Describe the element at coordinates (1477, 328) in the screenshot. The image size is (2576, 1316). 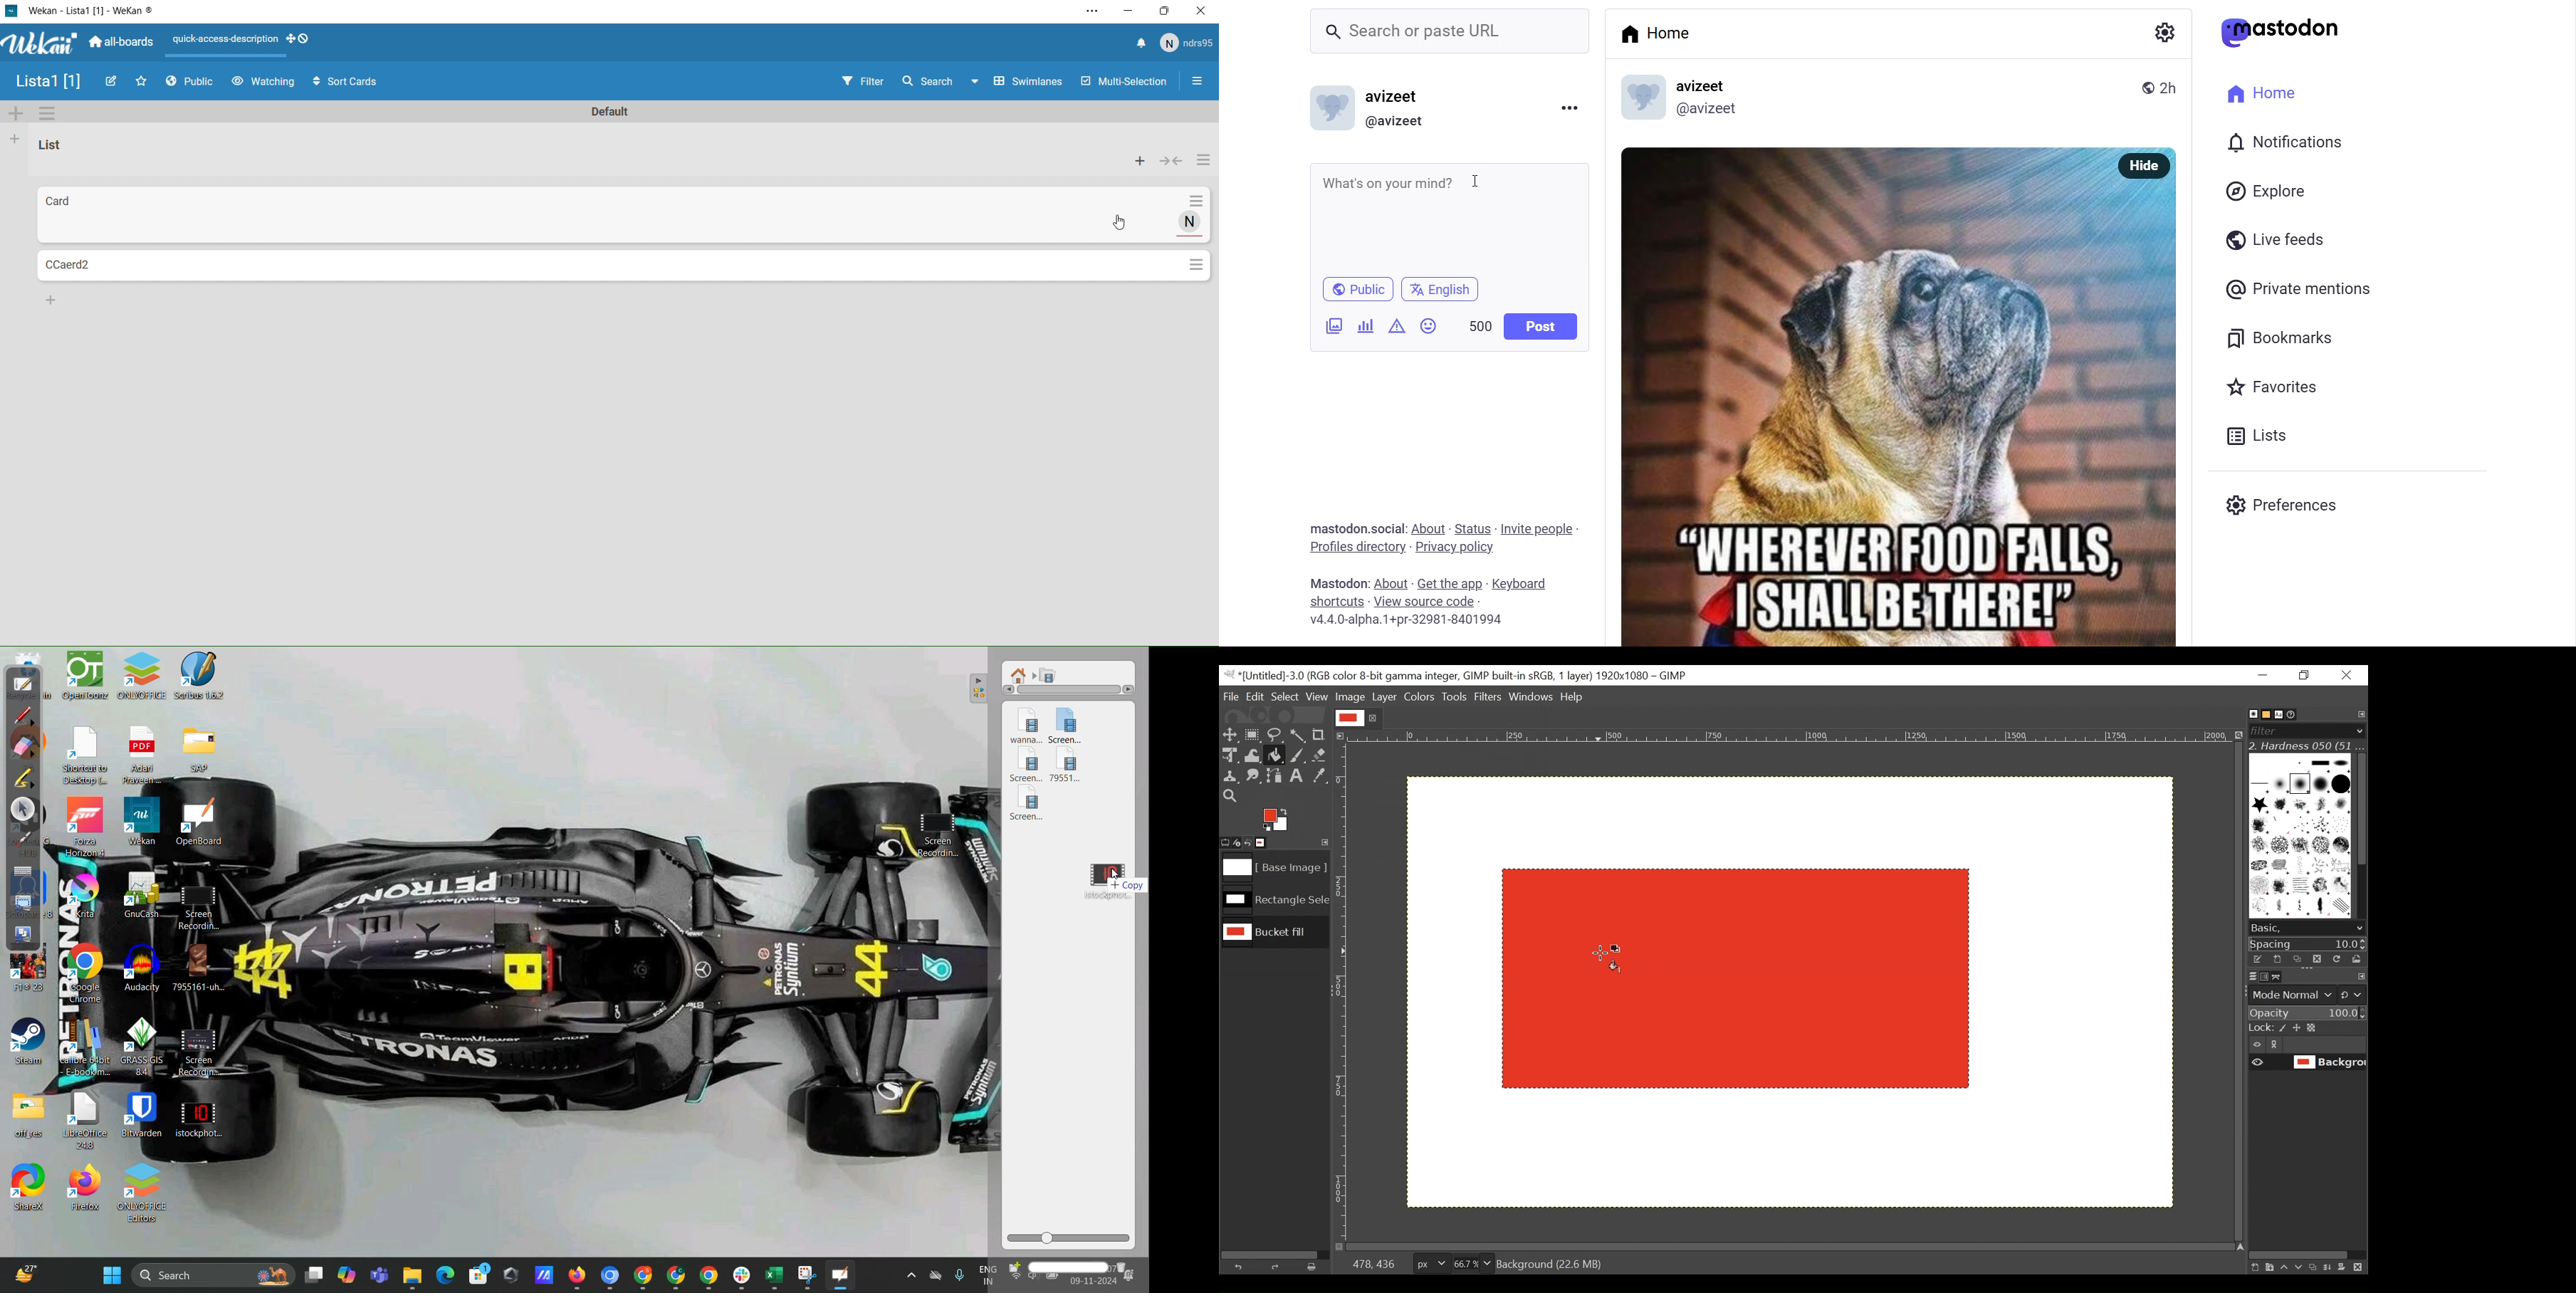
I see `word limit` at that location.